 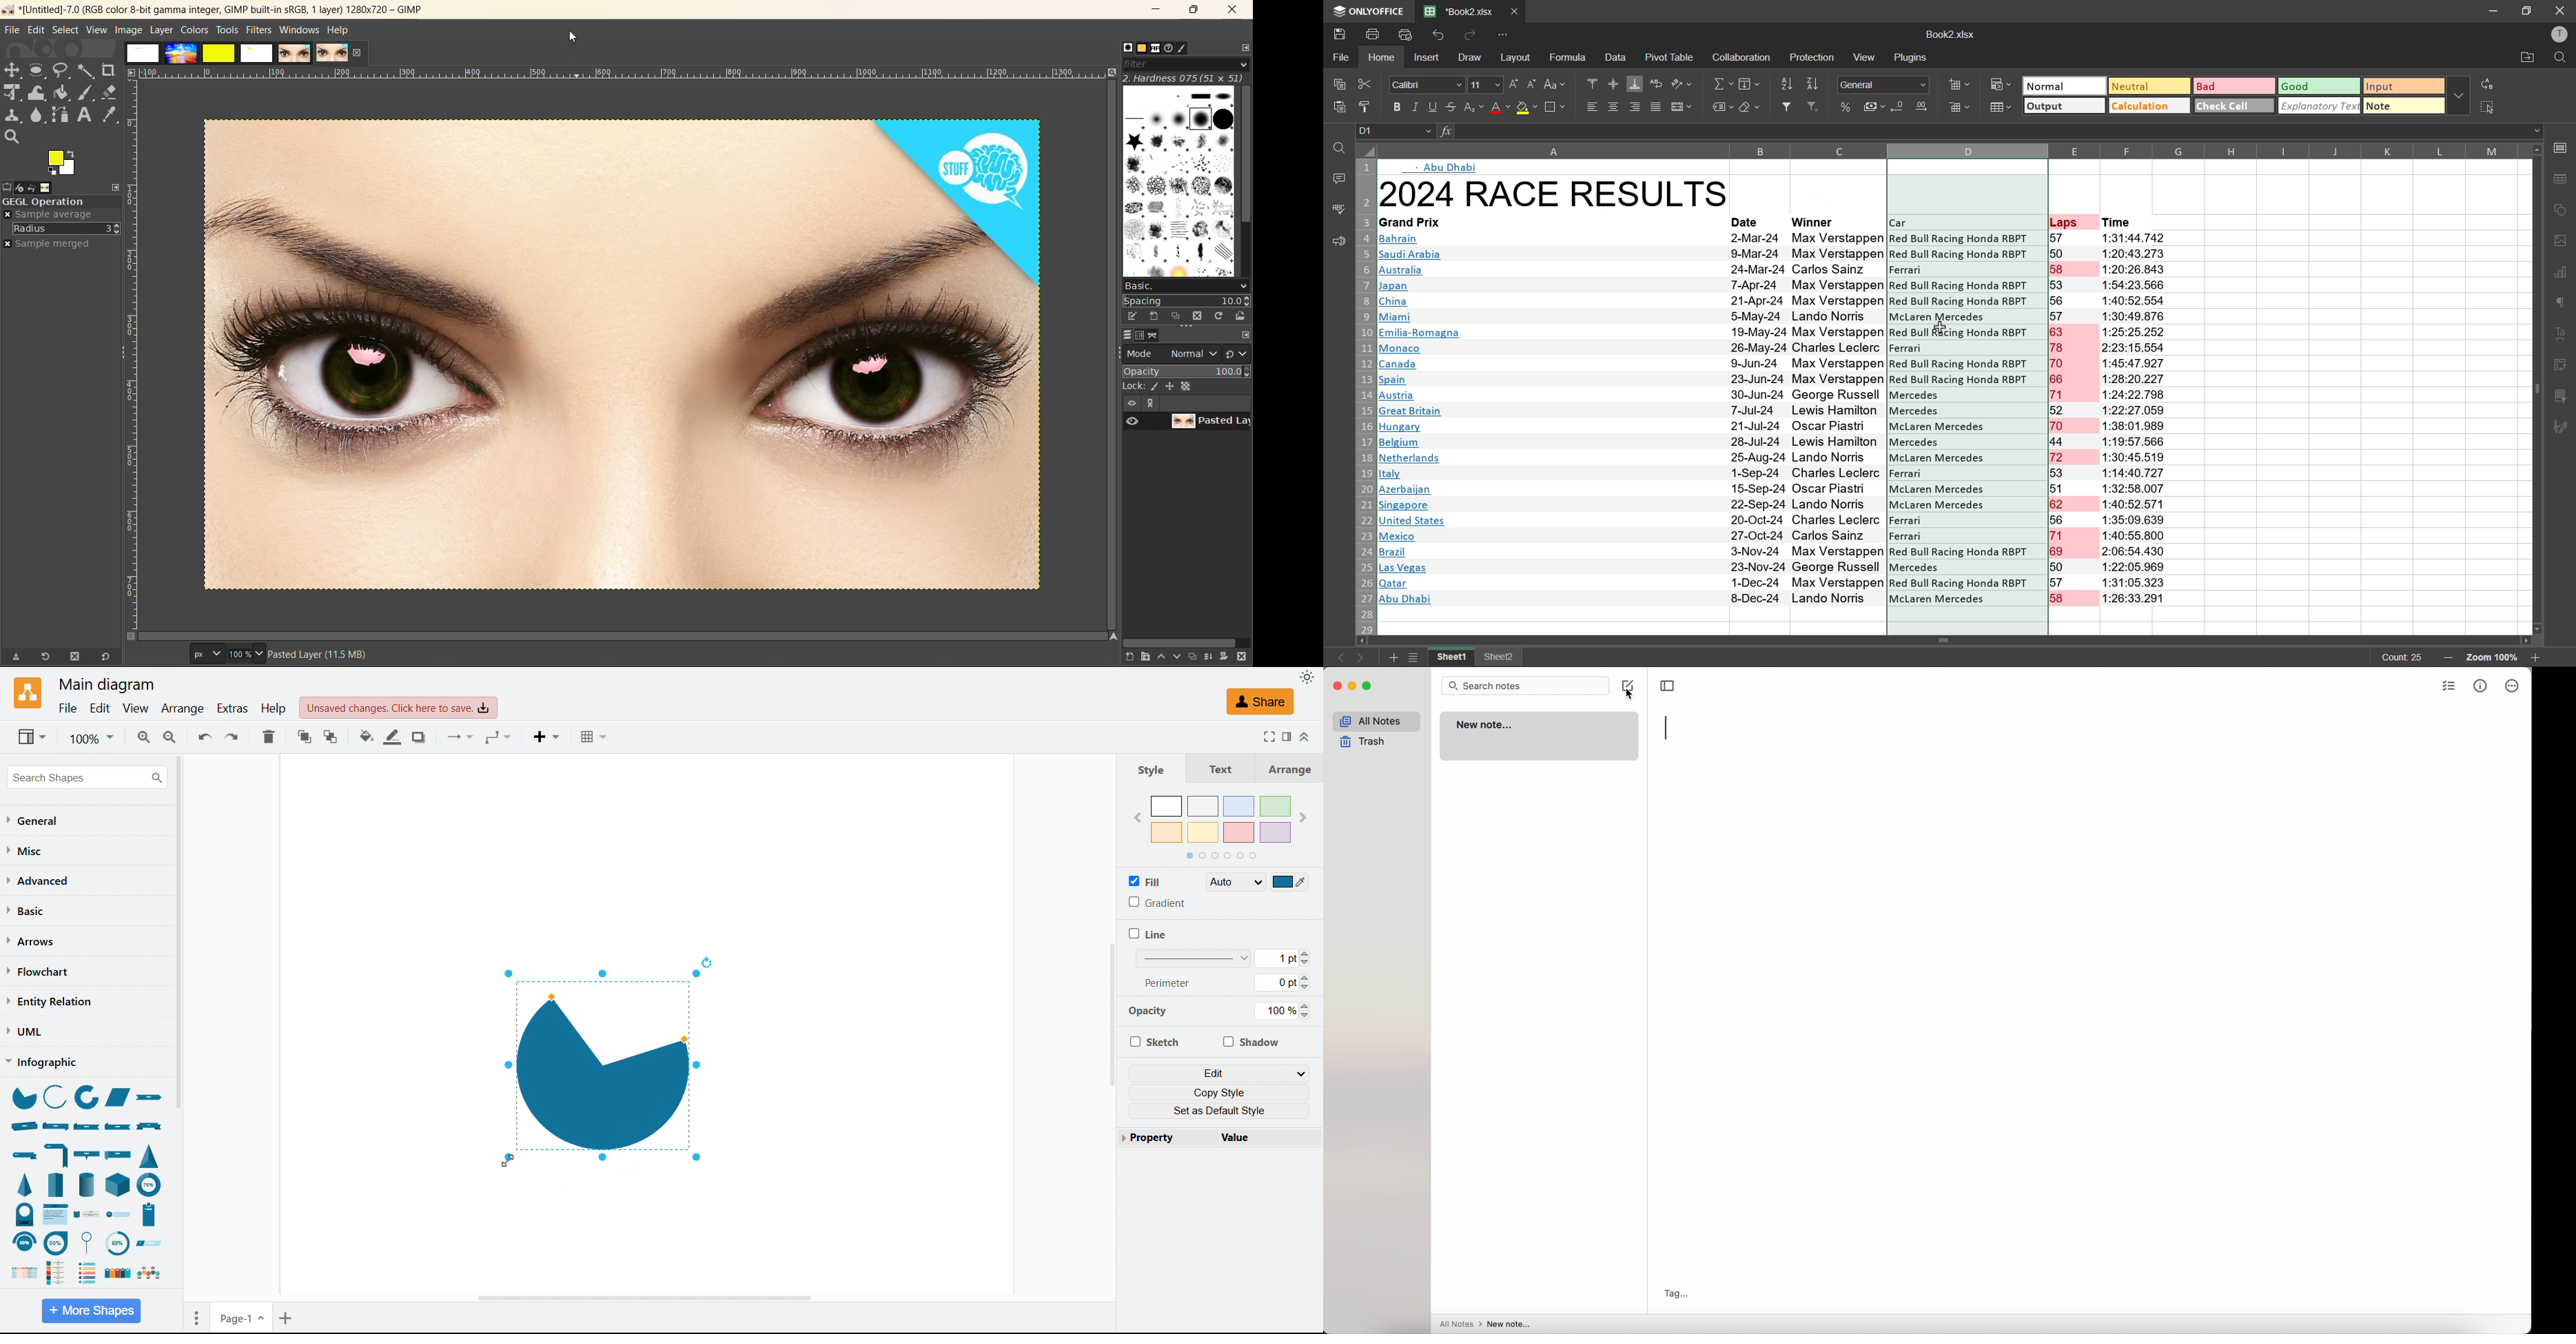 What do you see at coordinates (152, 1099) in the screenshot?
I see `ribbon` at bounding box center [152, 1099].